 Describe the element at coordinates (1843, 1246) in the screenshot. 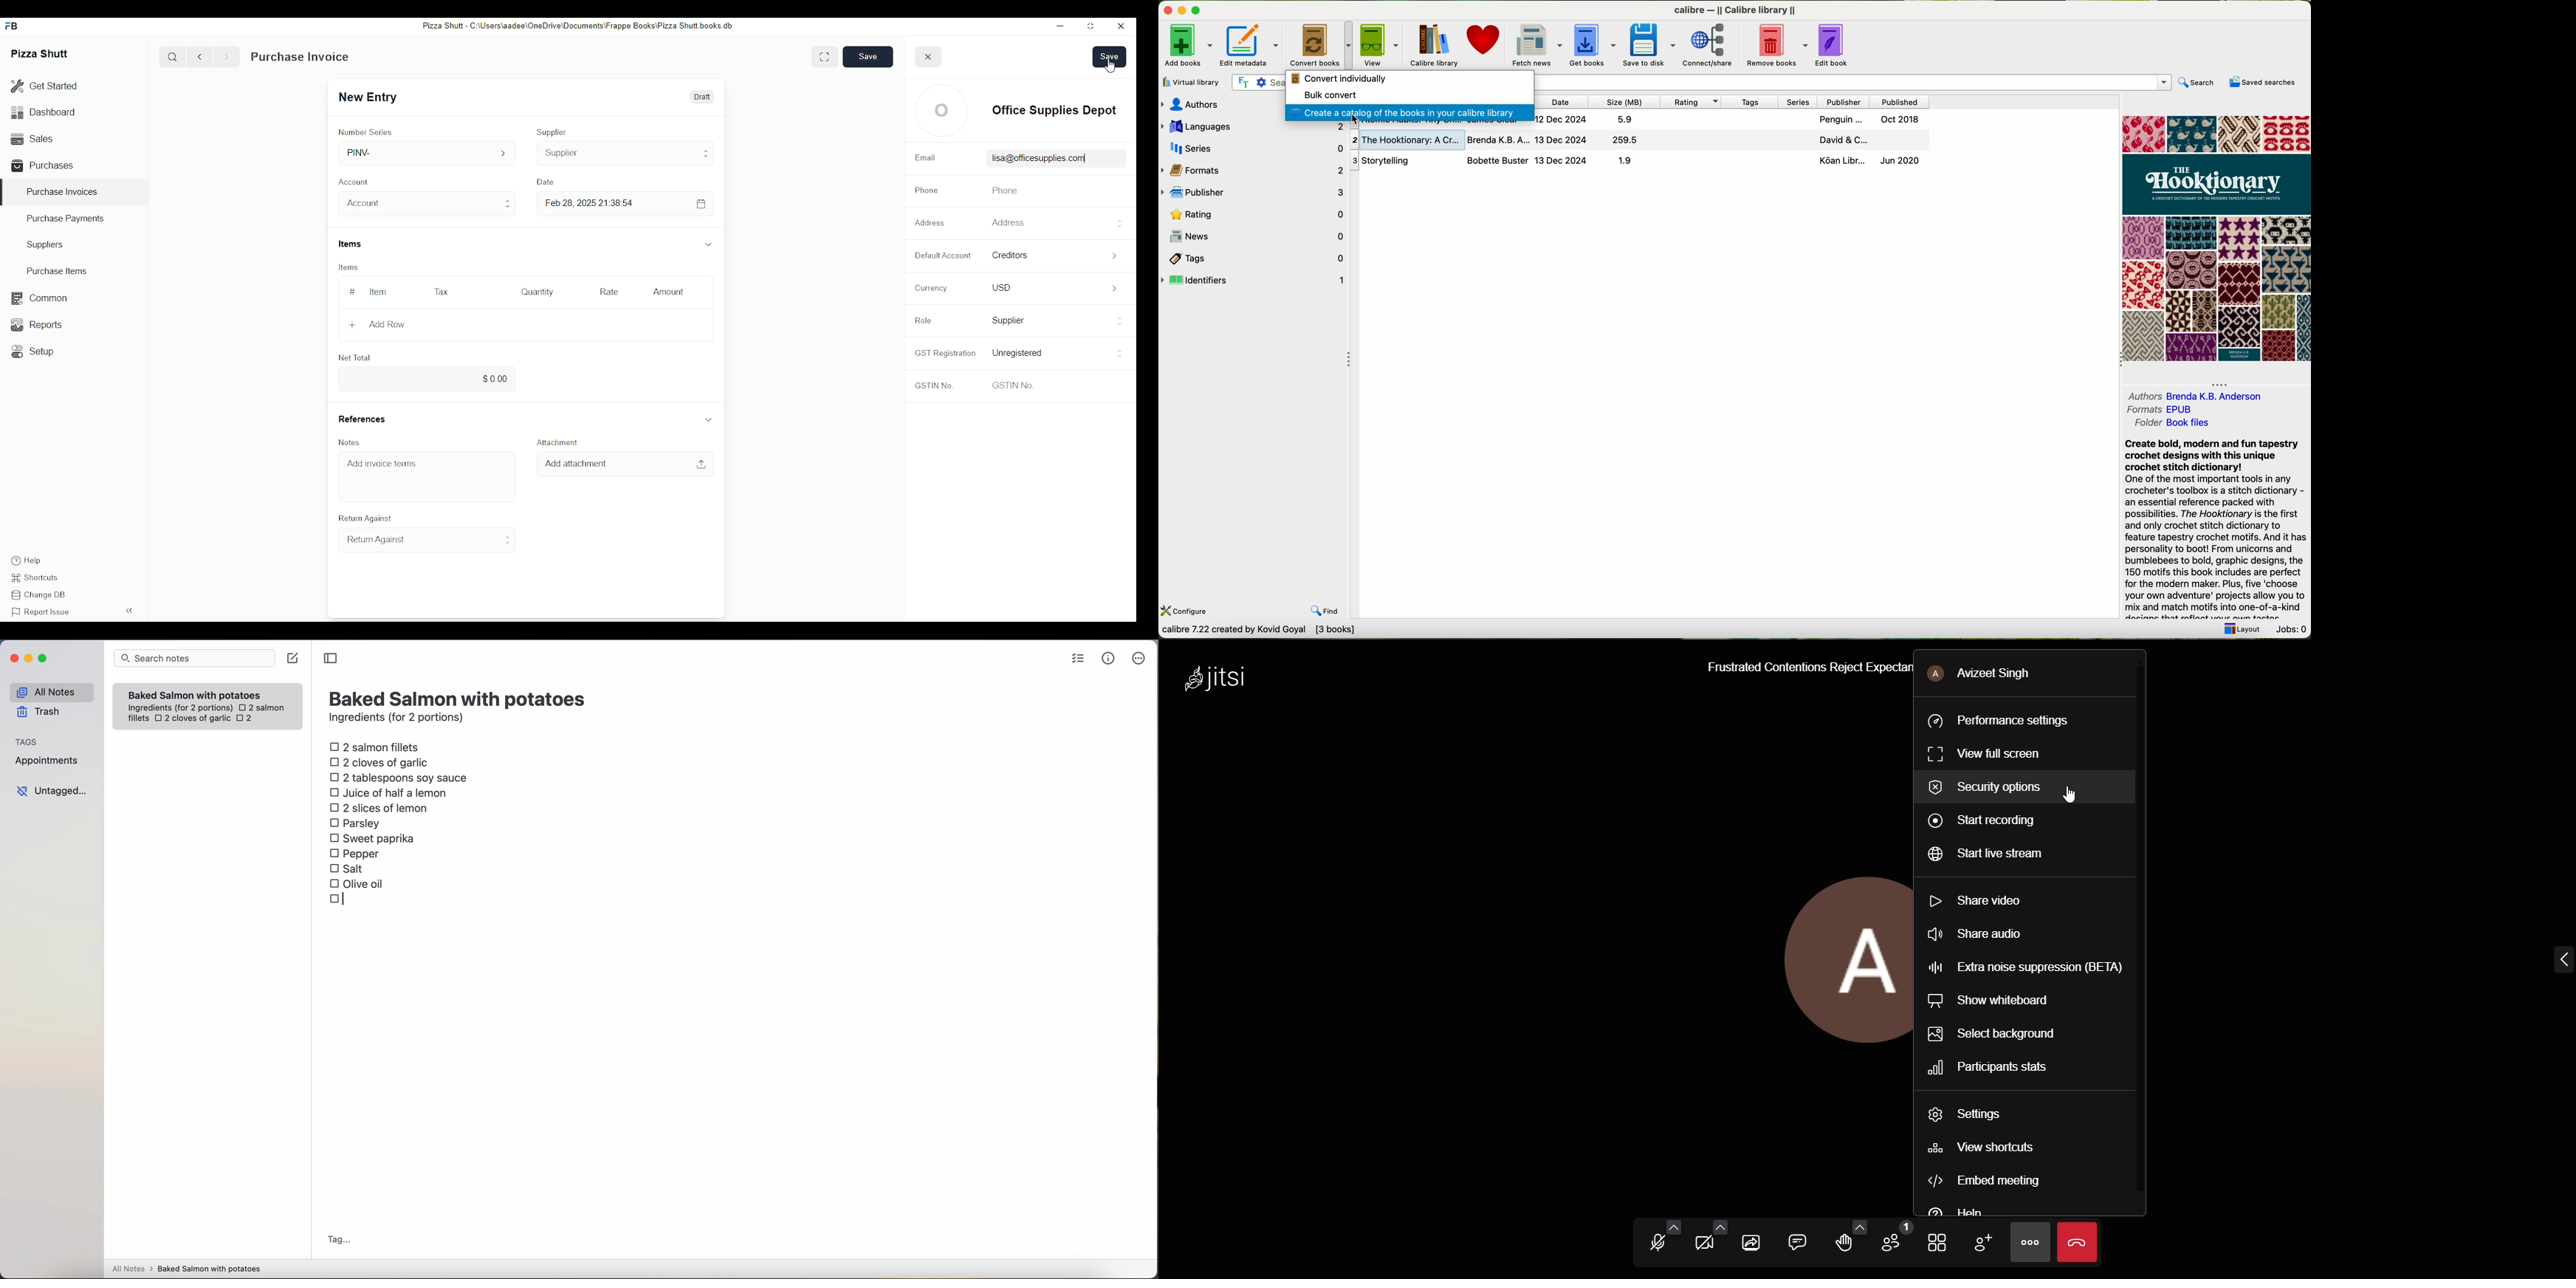

I see `raise your hand` at that location.